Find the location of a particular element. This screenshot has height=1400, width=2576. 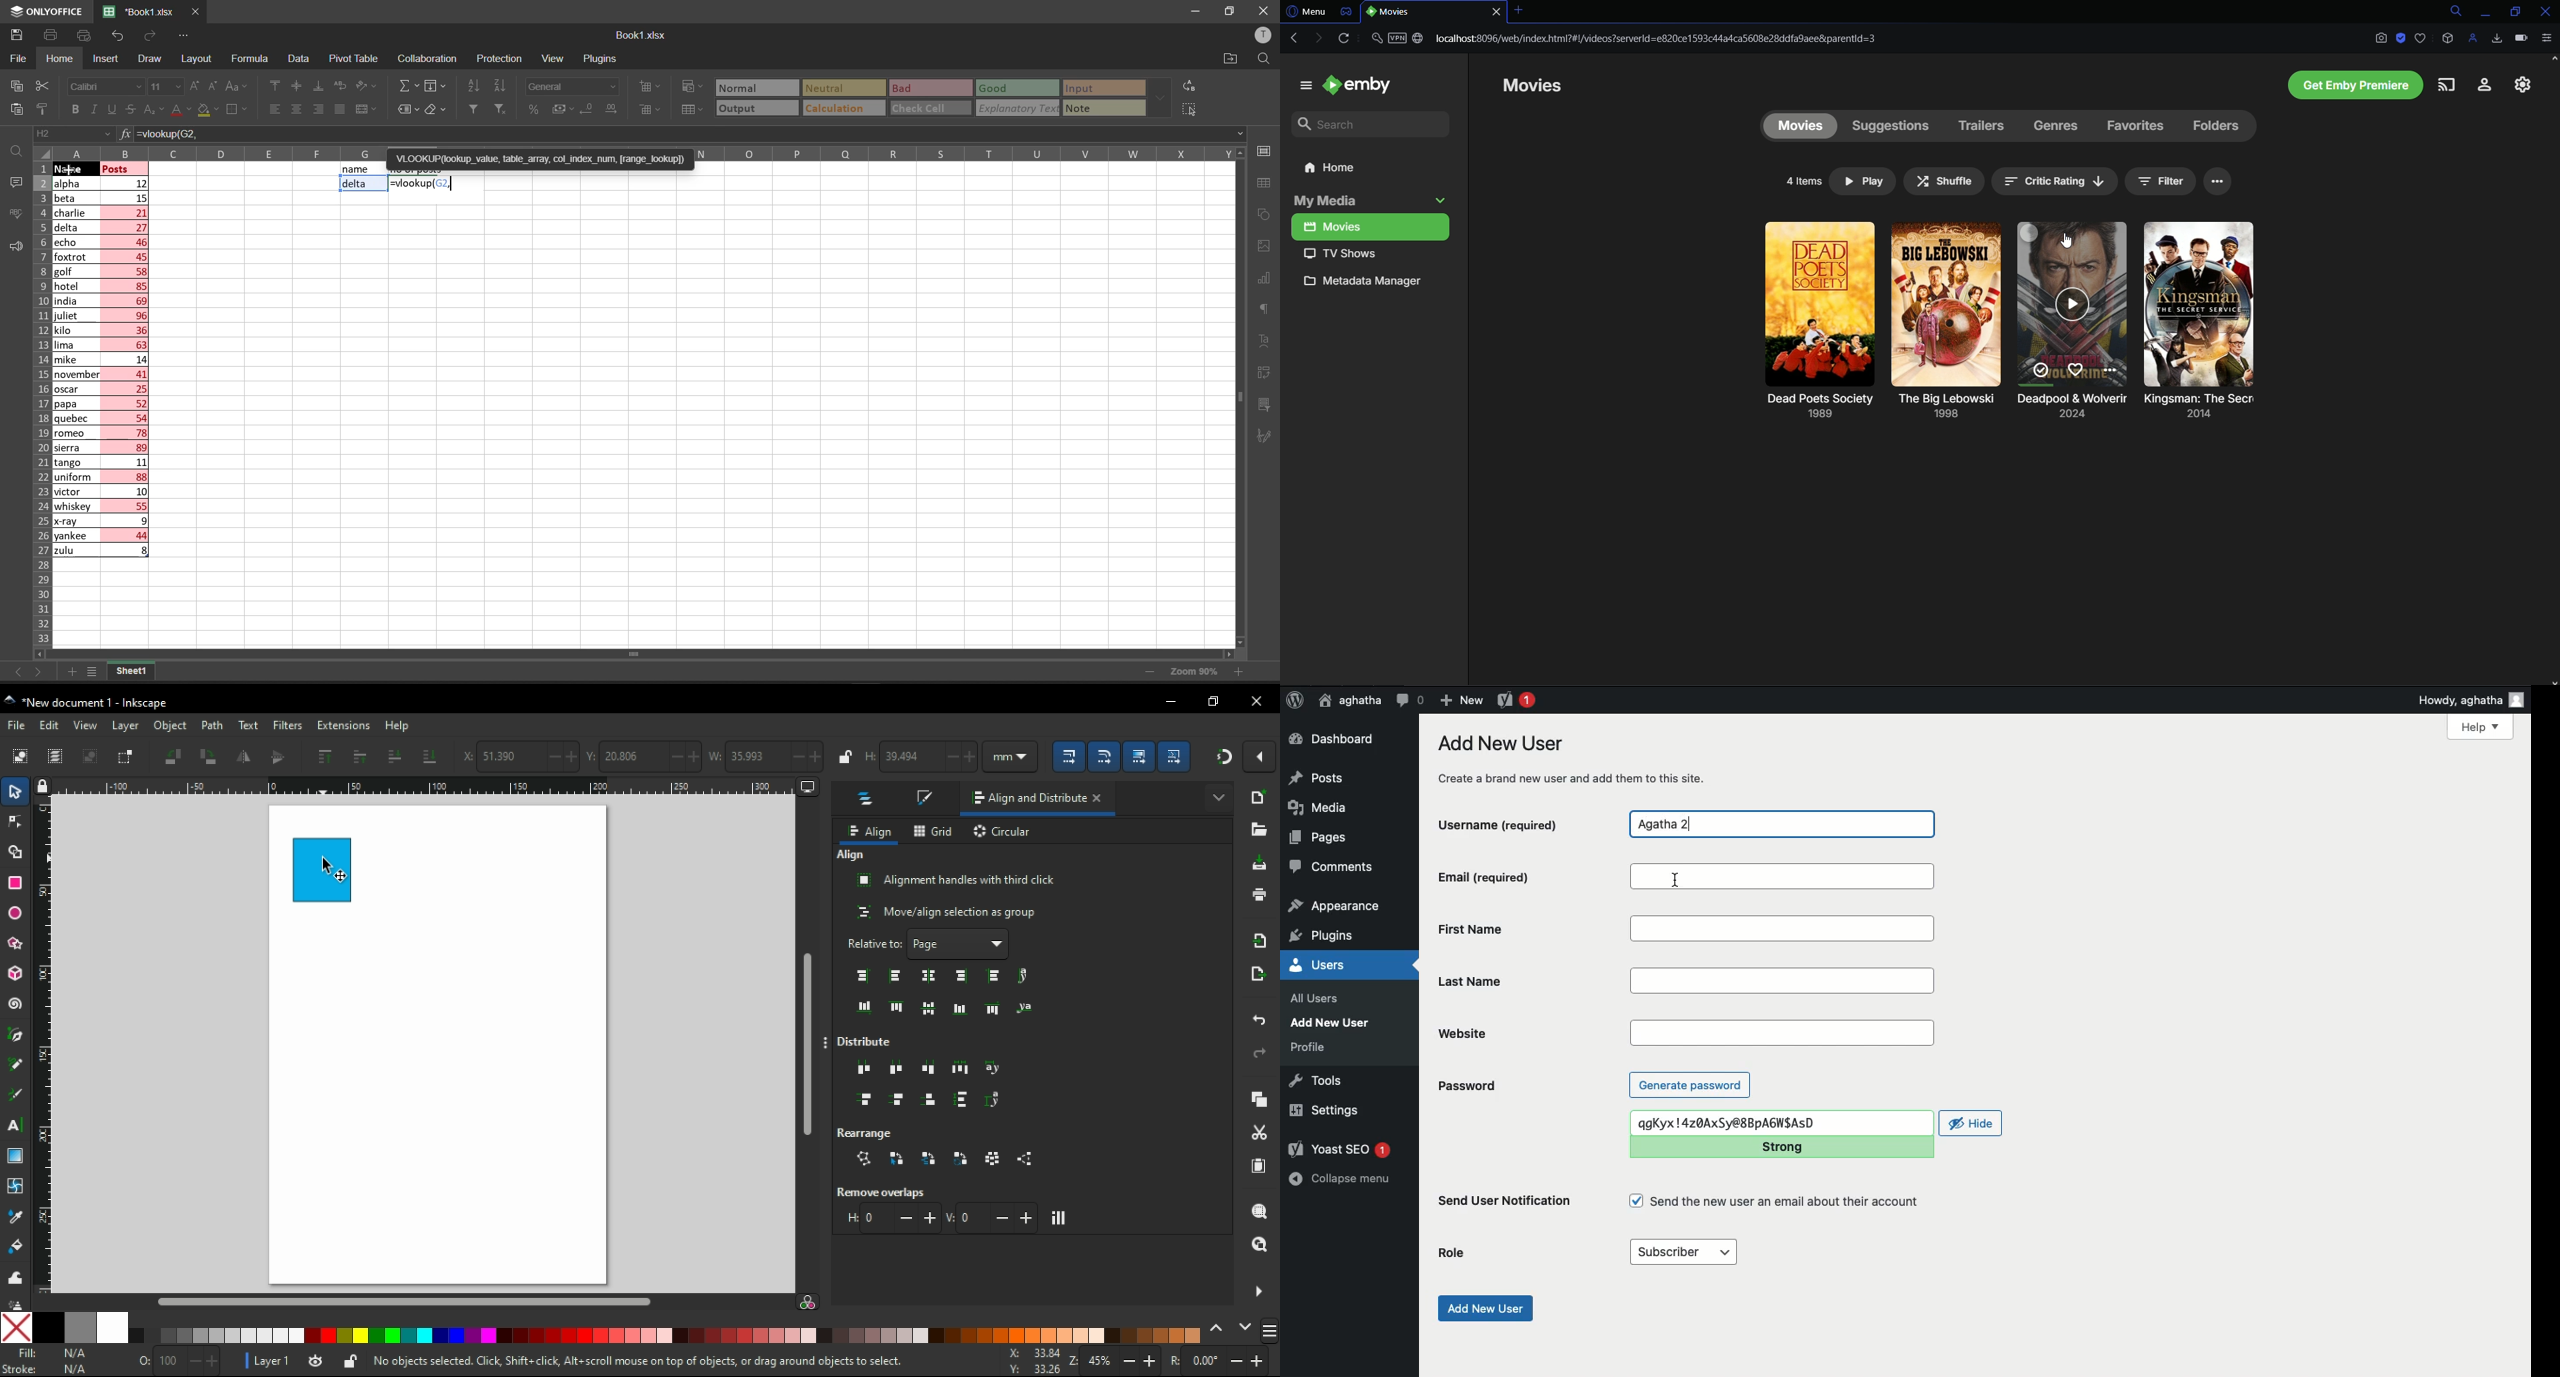

appearance is located at coordinates (1335, 908).